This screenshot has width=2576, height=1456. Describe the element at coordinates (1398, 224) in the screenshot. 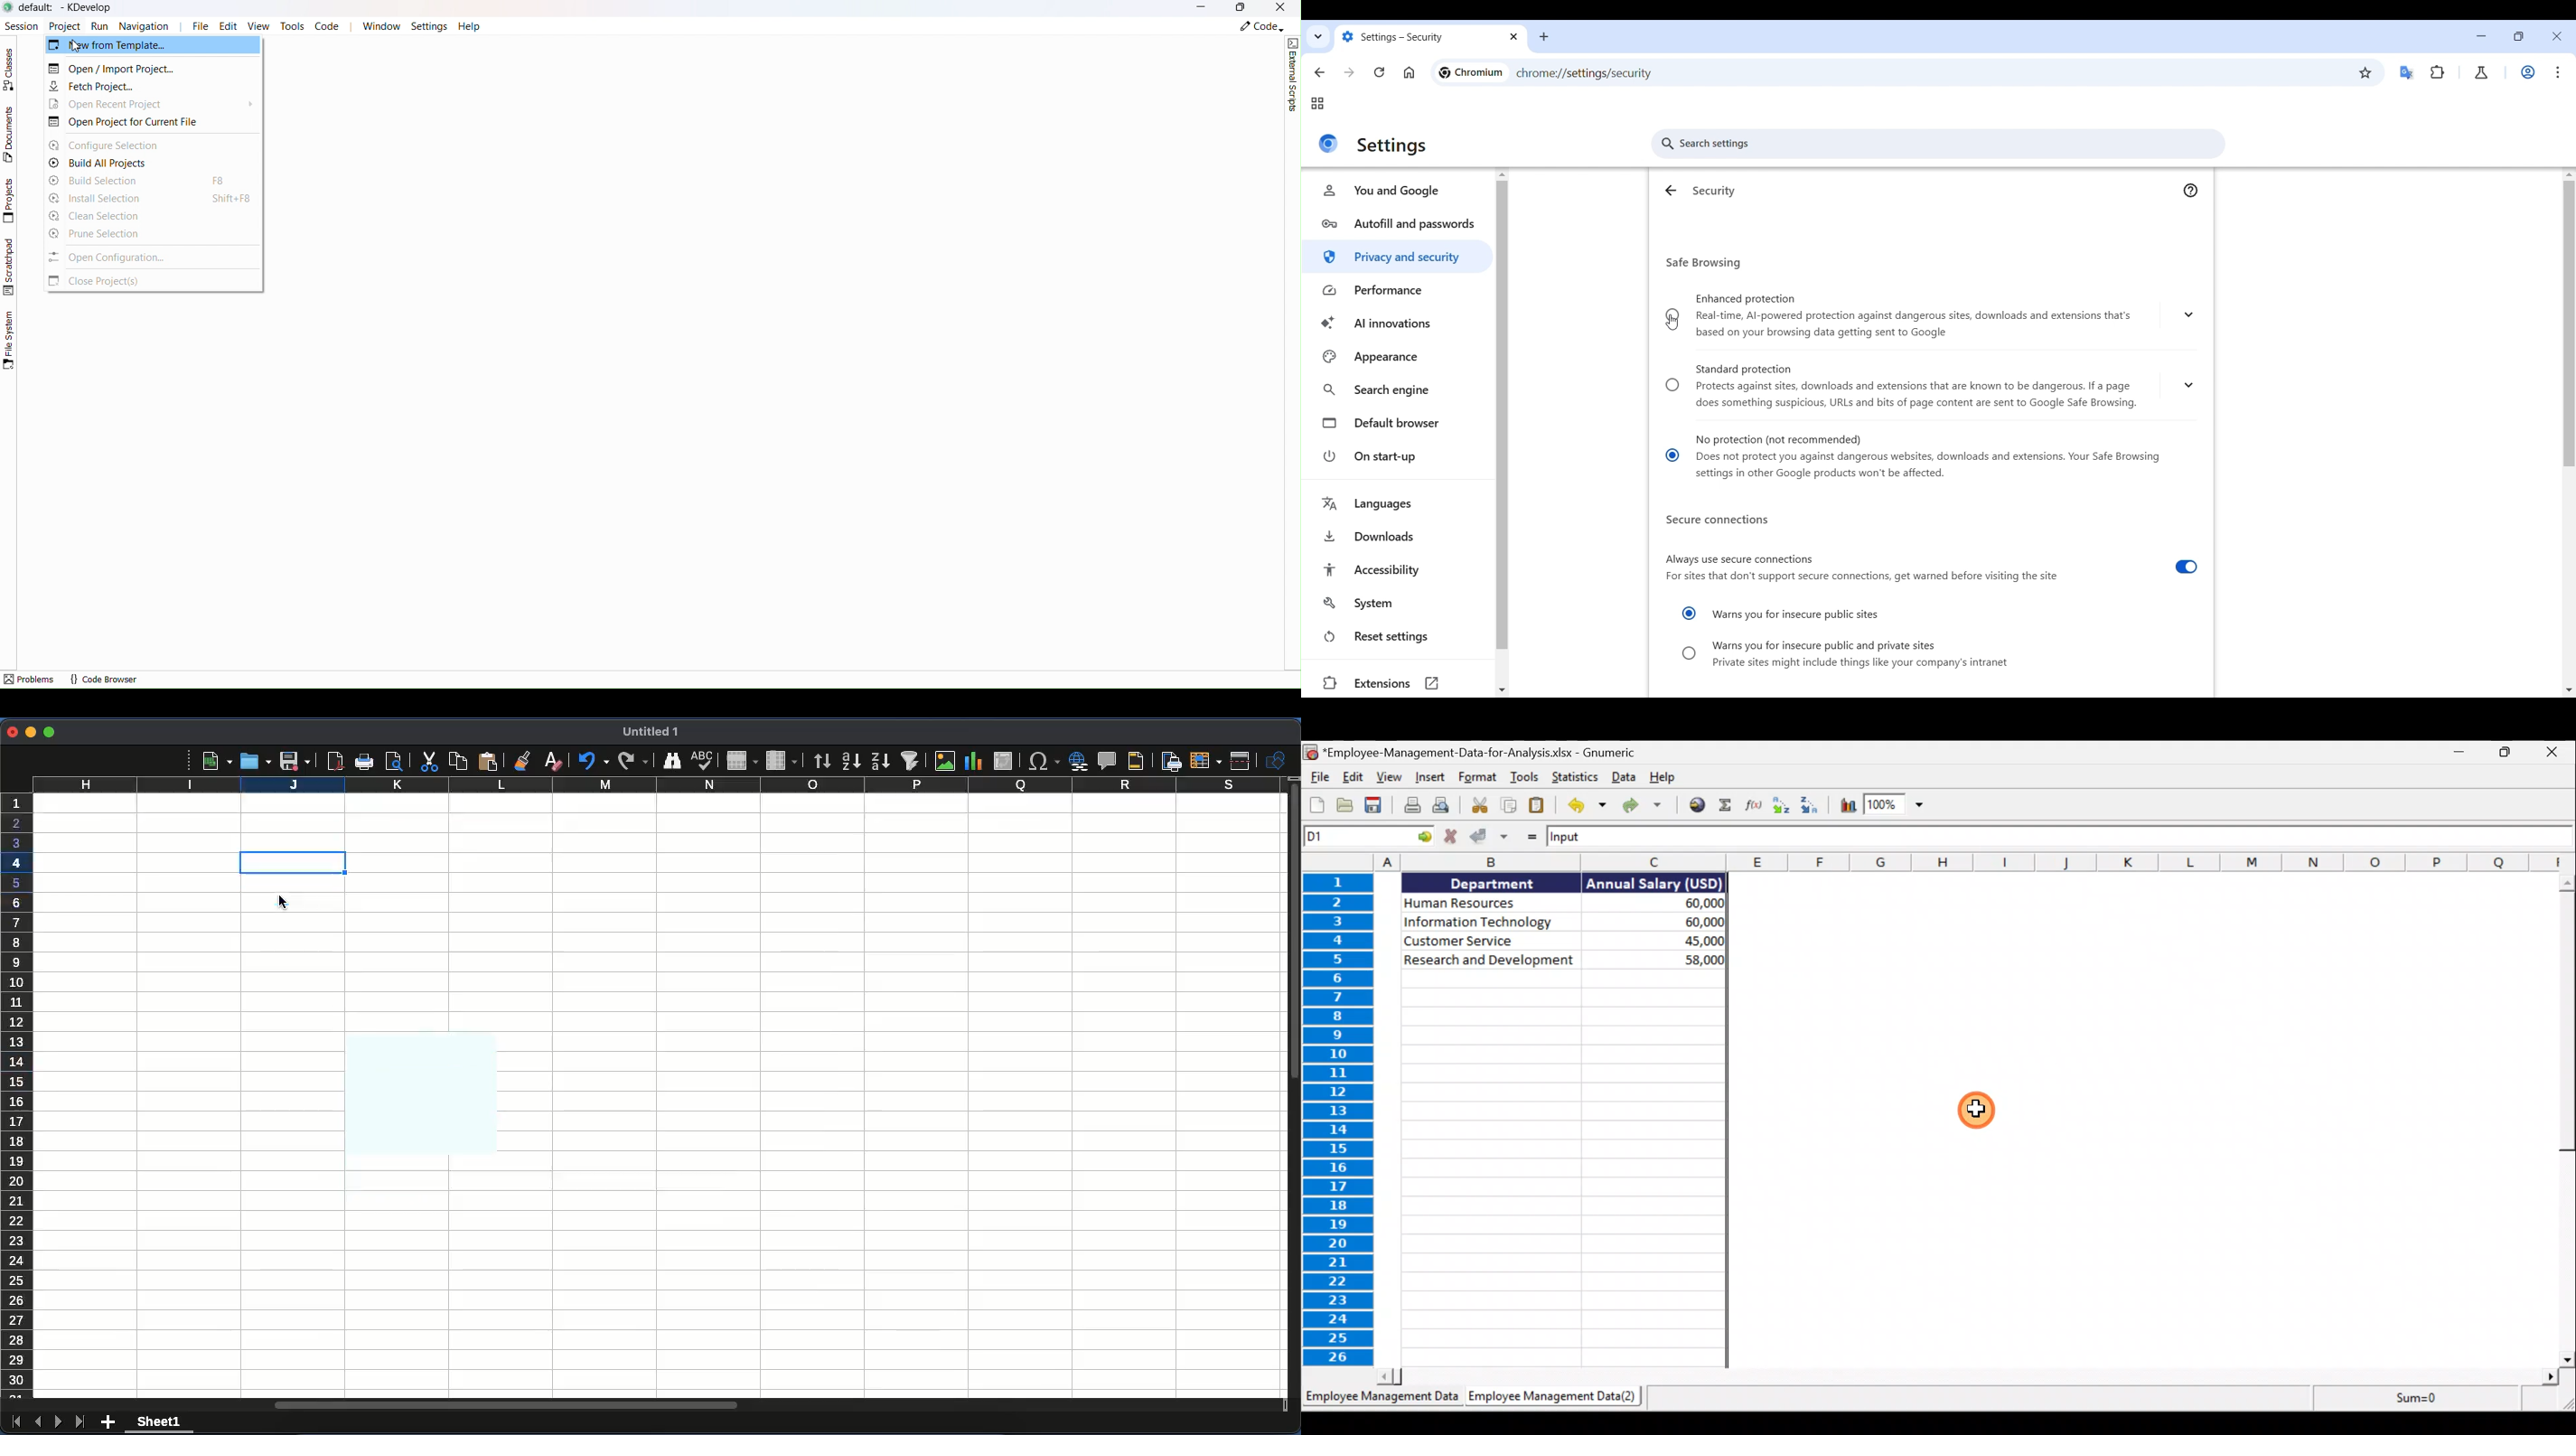

I see `Autofill and passwords` at that location.